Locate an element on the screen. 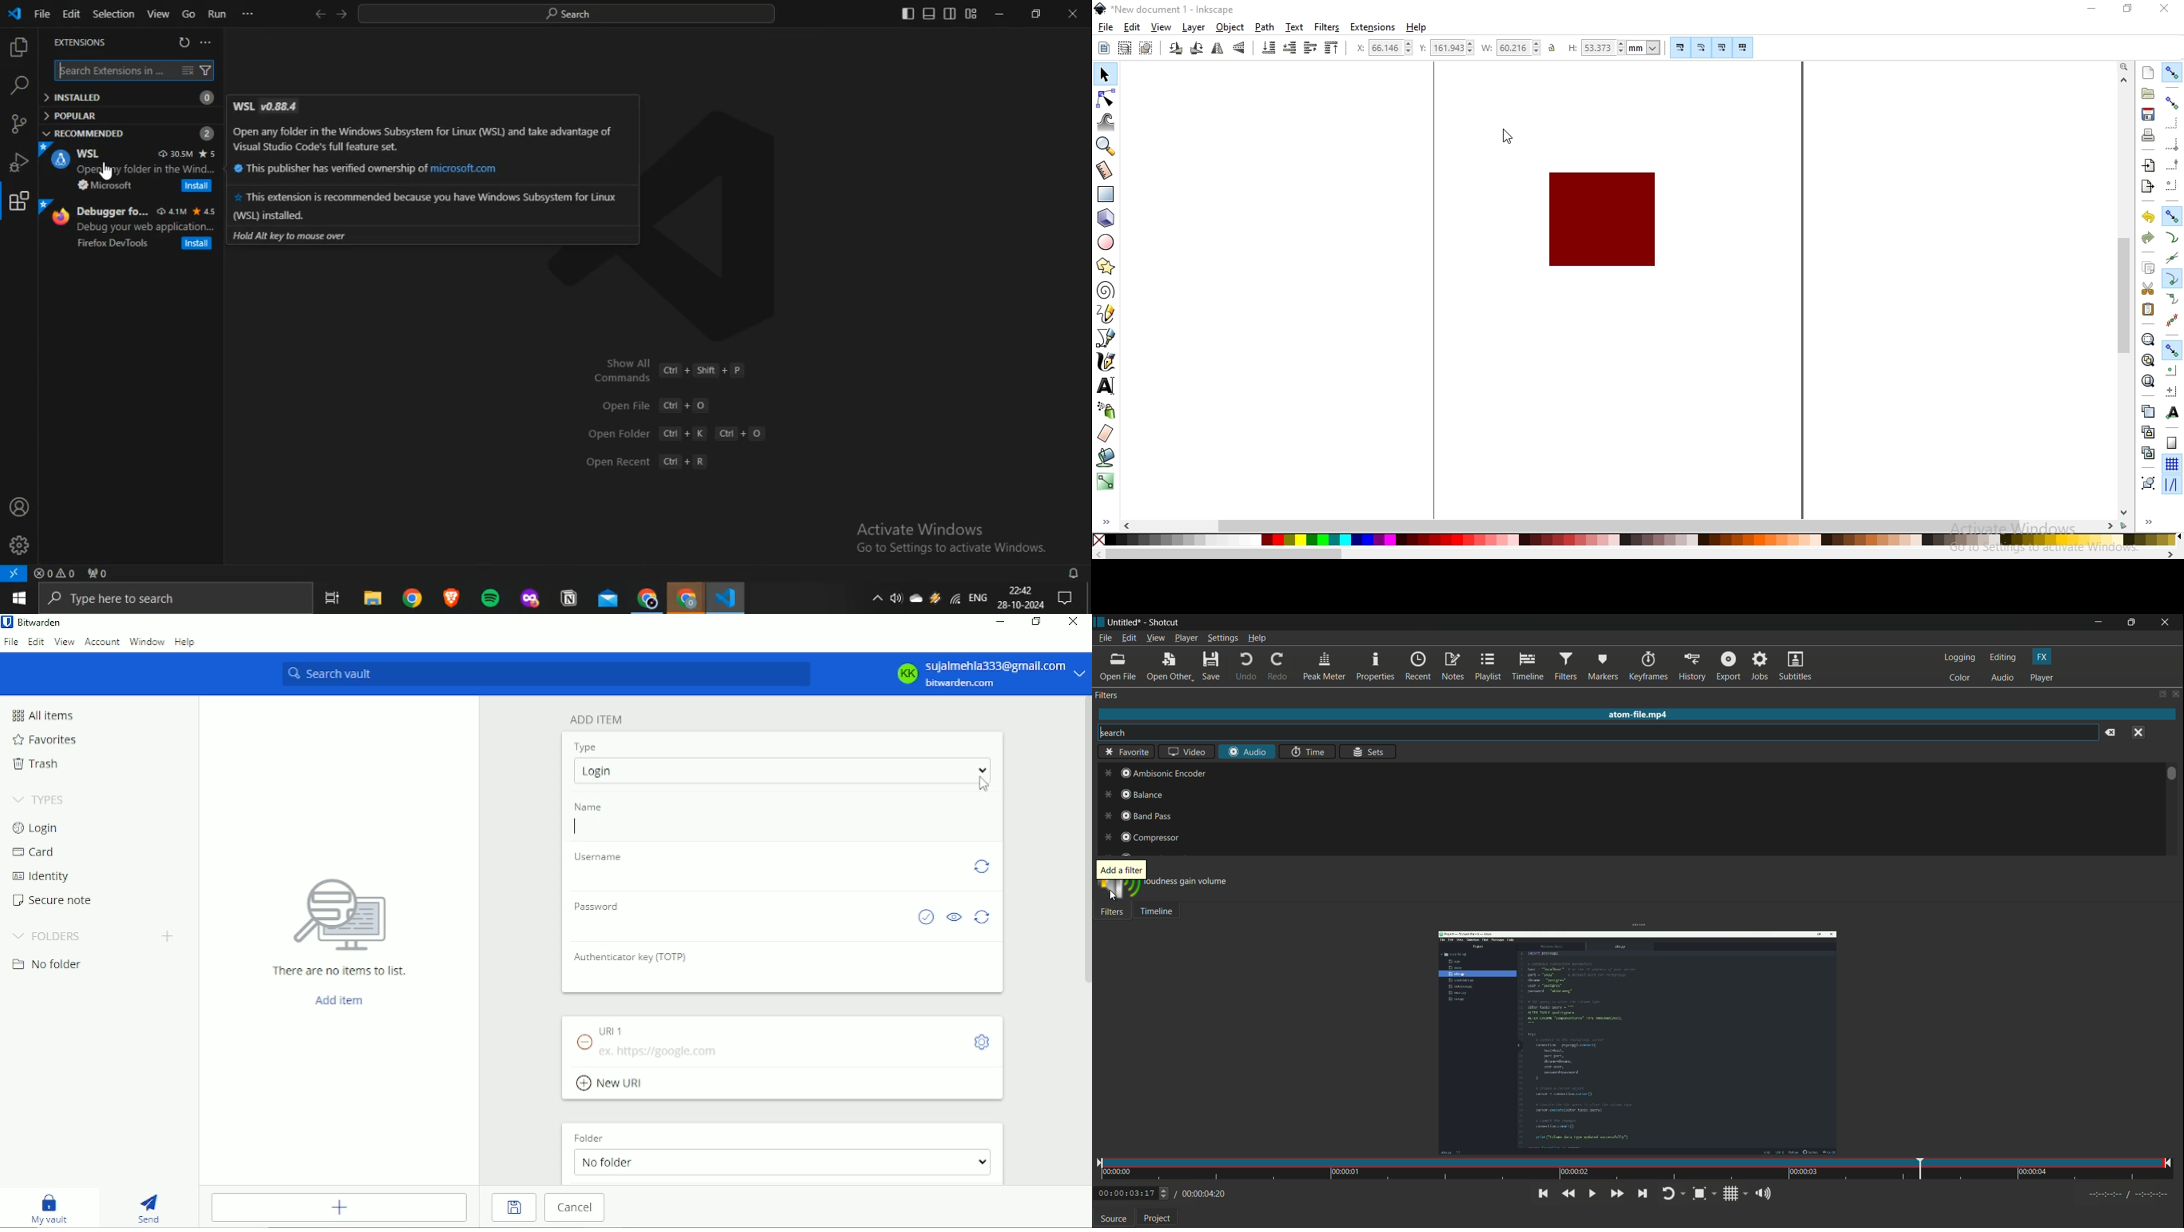 Image resolution: width=2184 pixels, height=1232 pixels. print document is located at coordinates (2146, 135).